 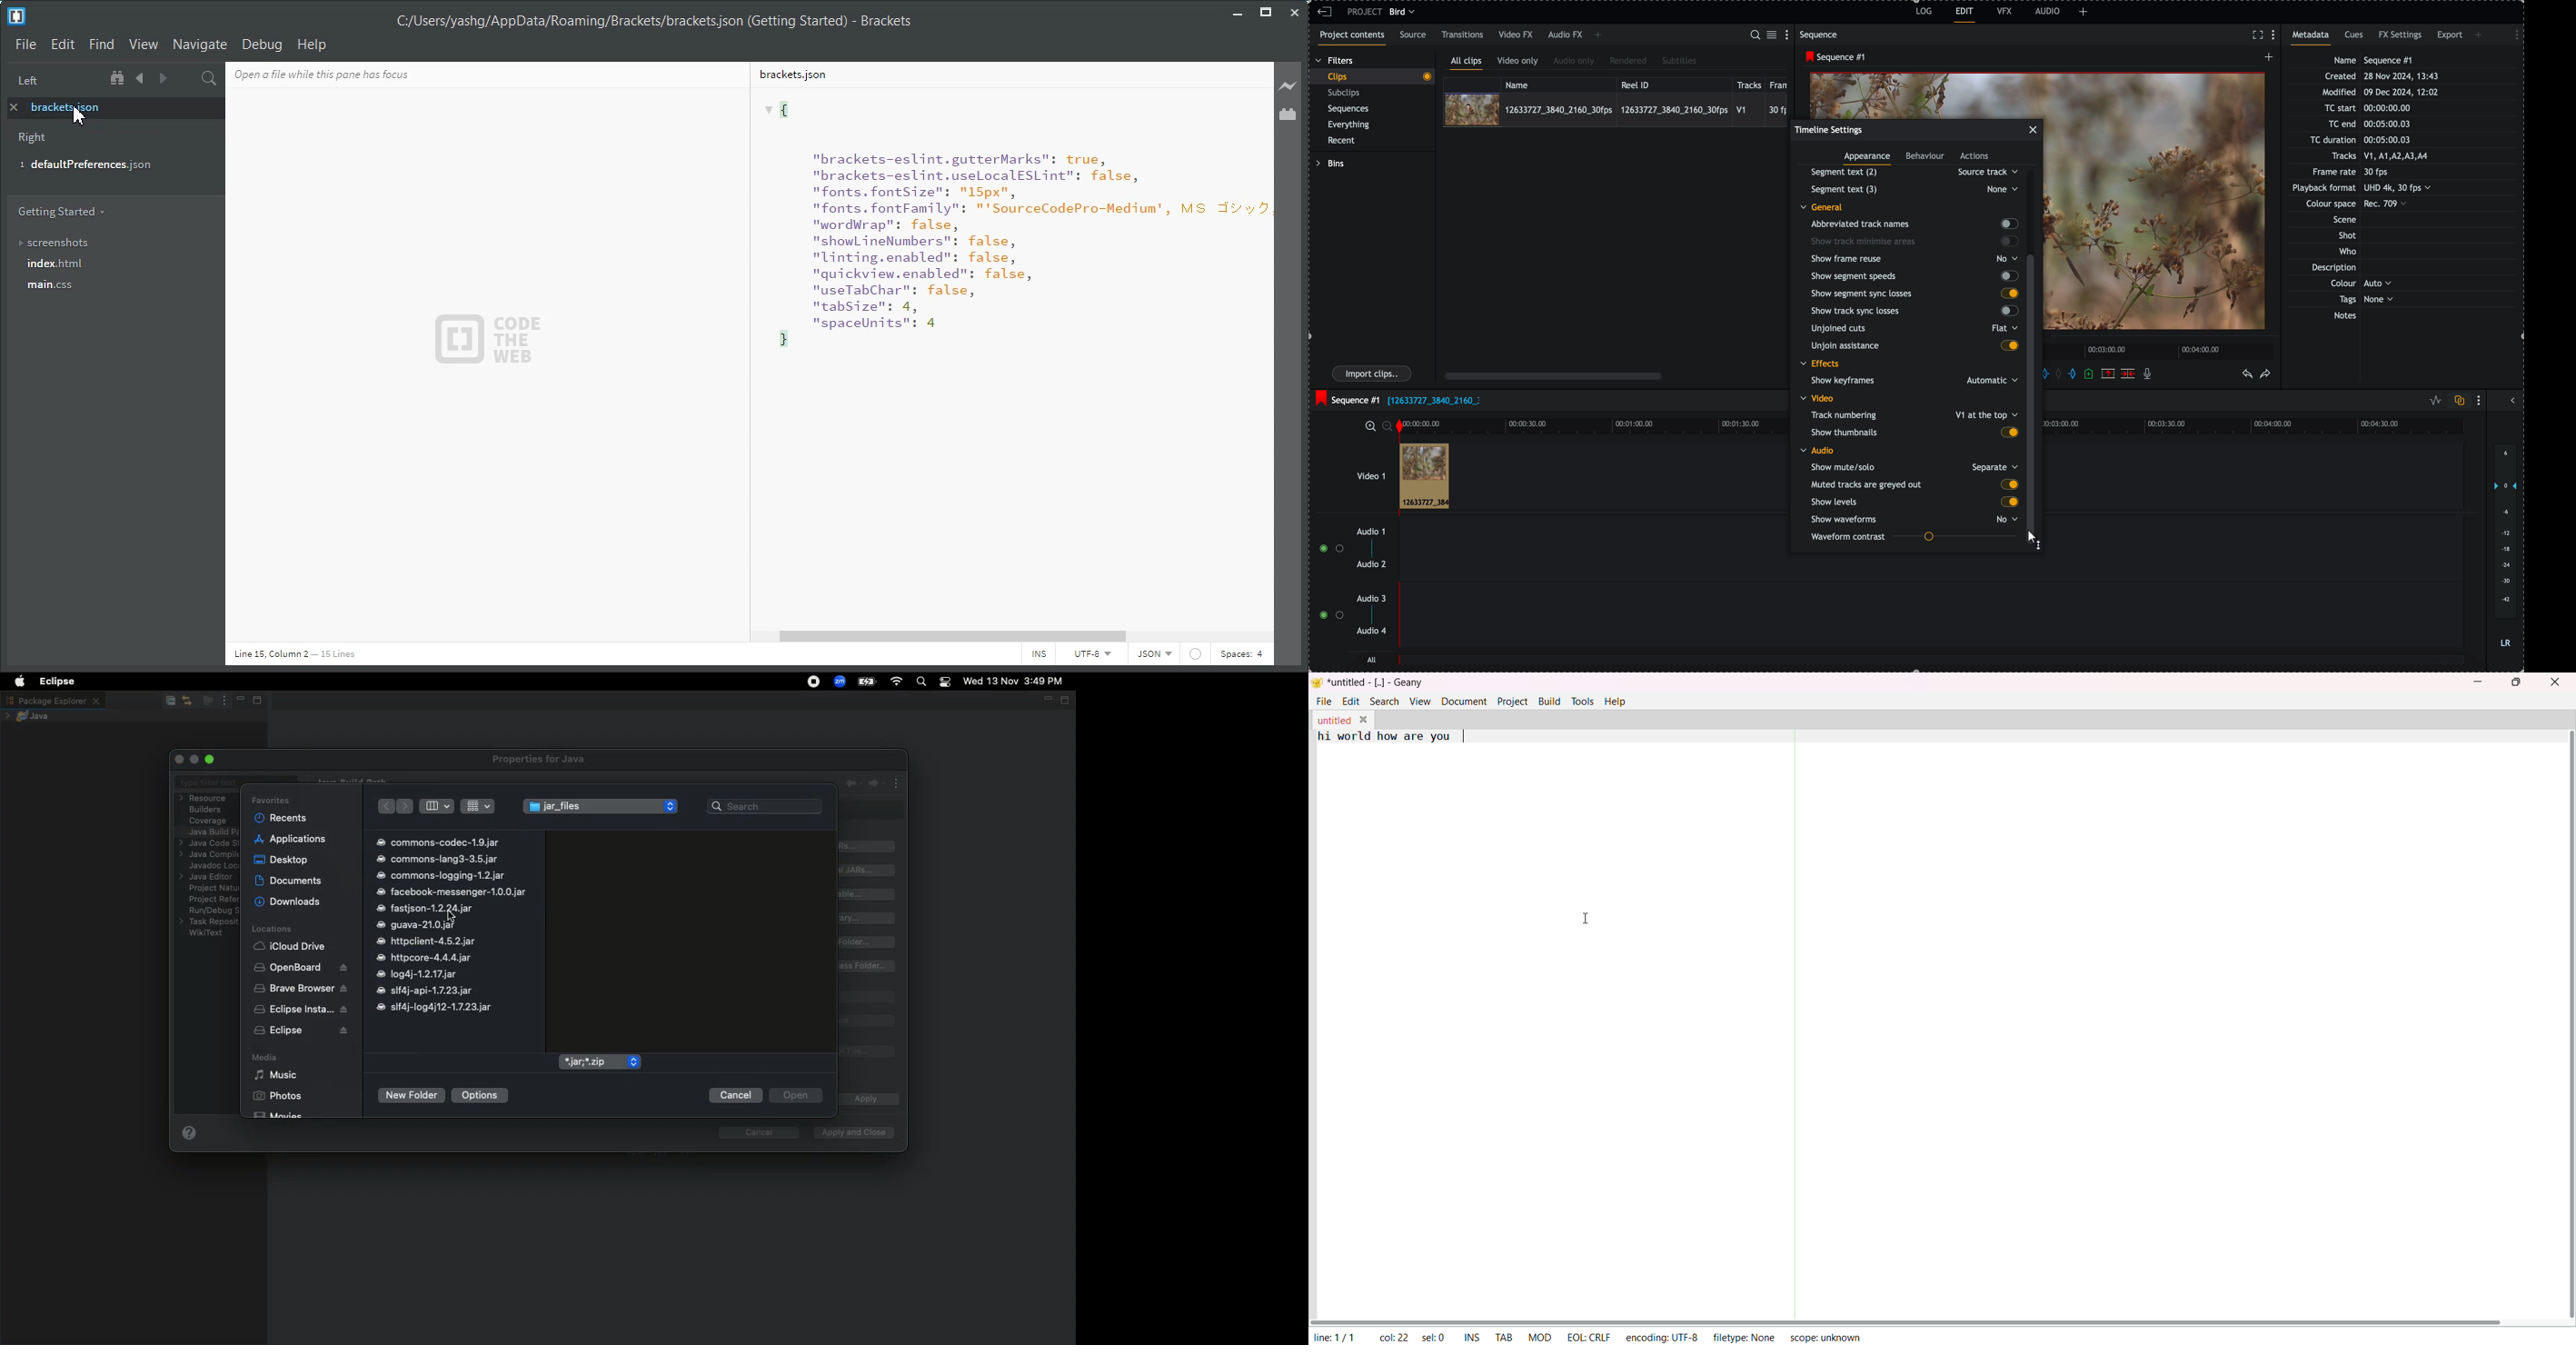 I want to click on INS, so click(x=1039, y=655).